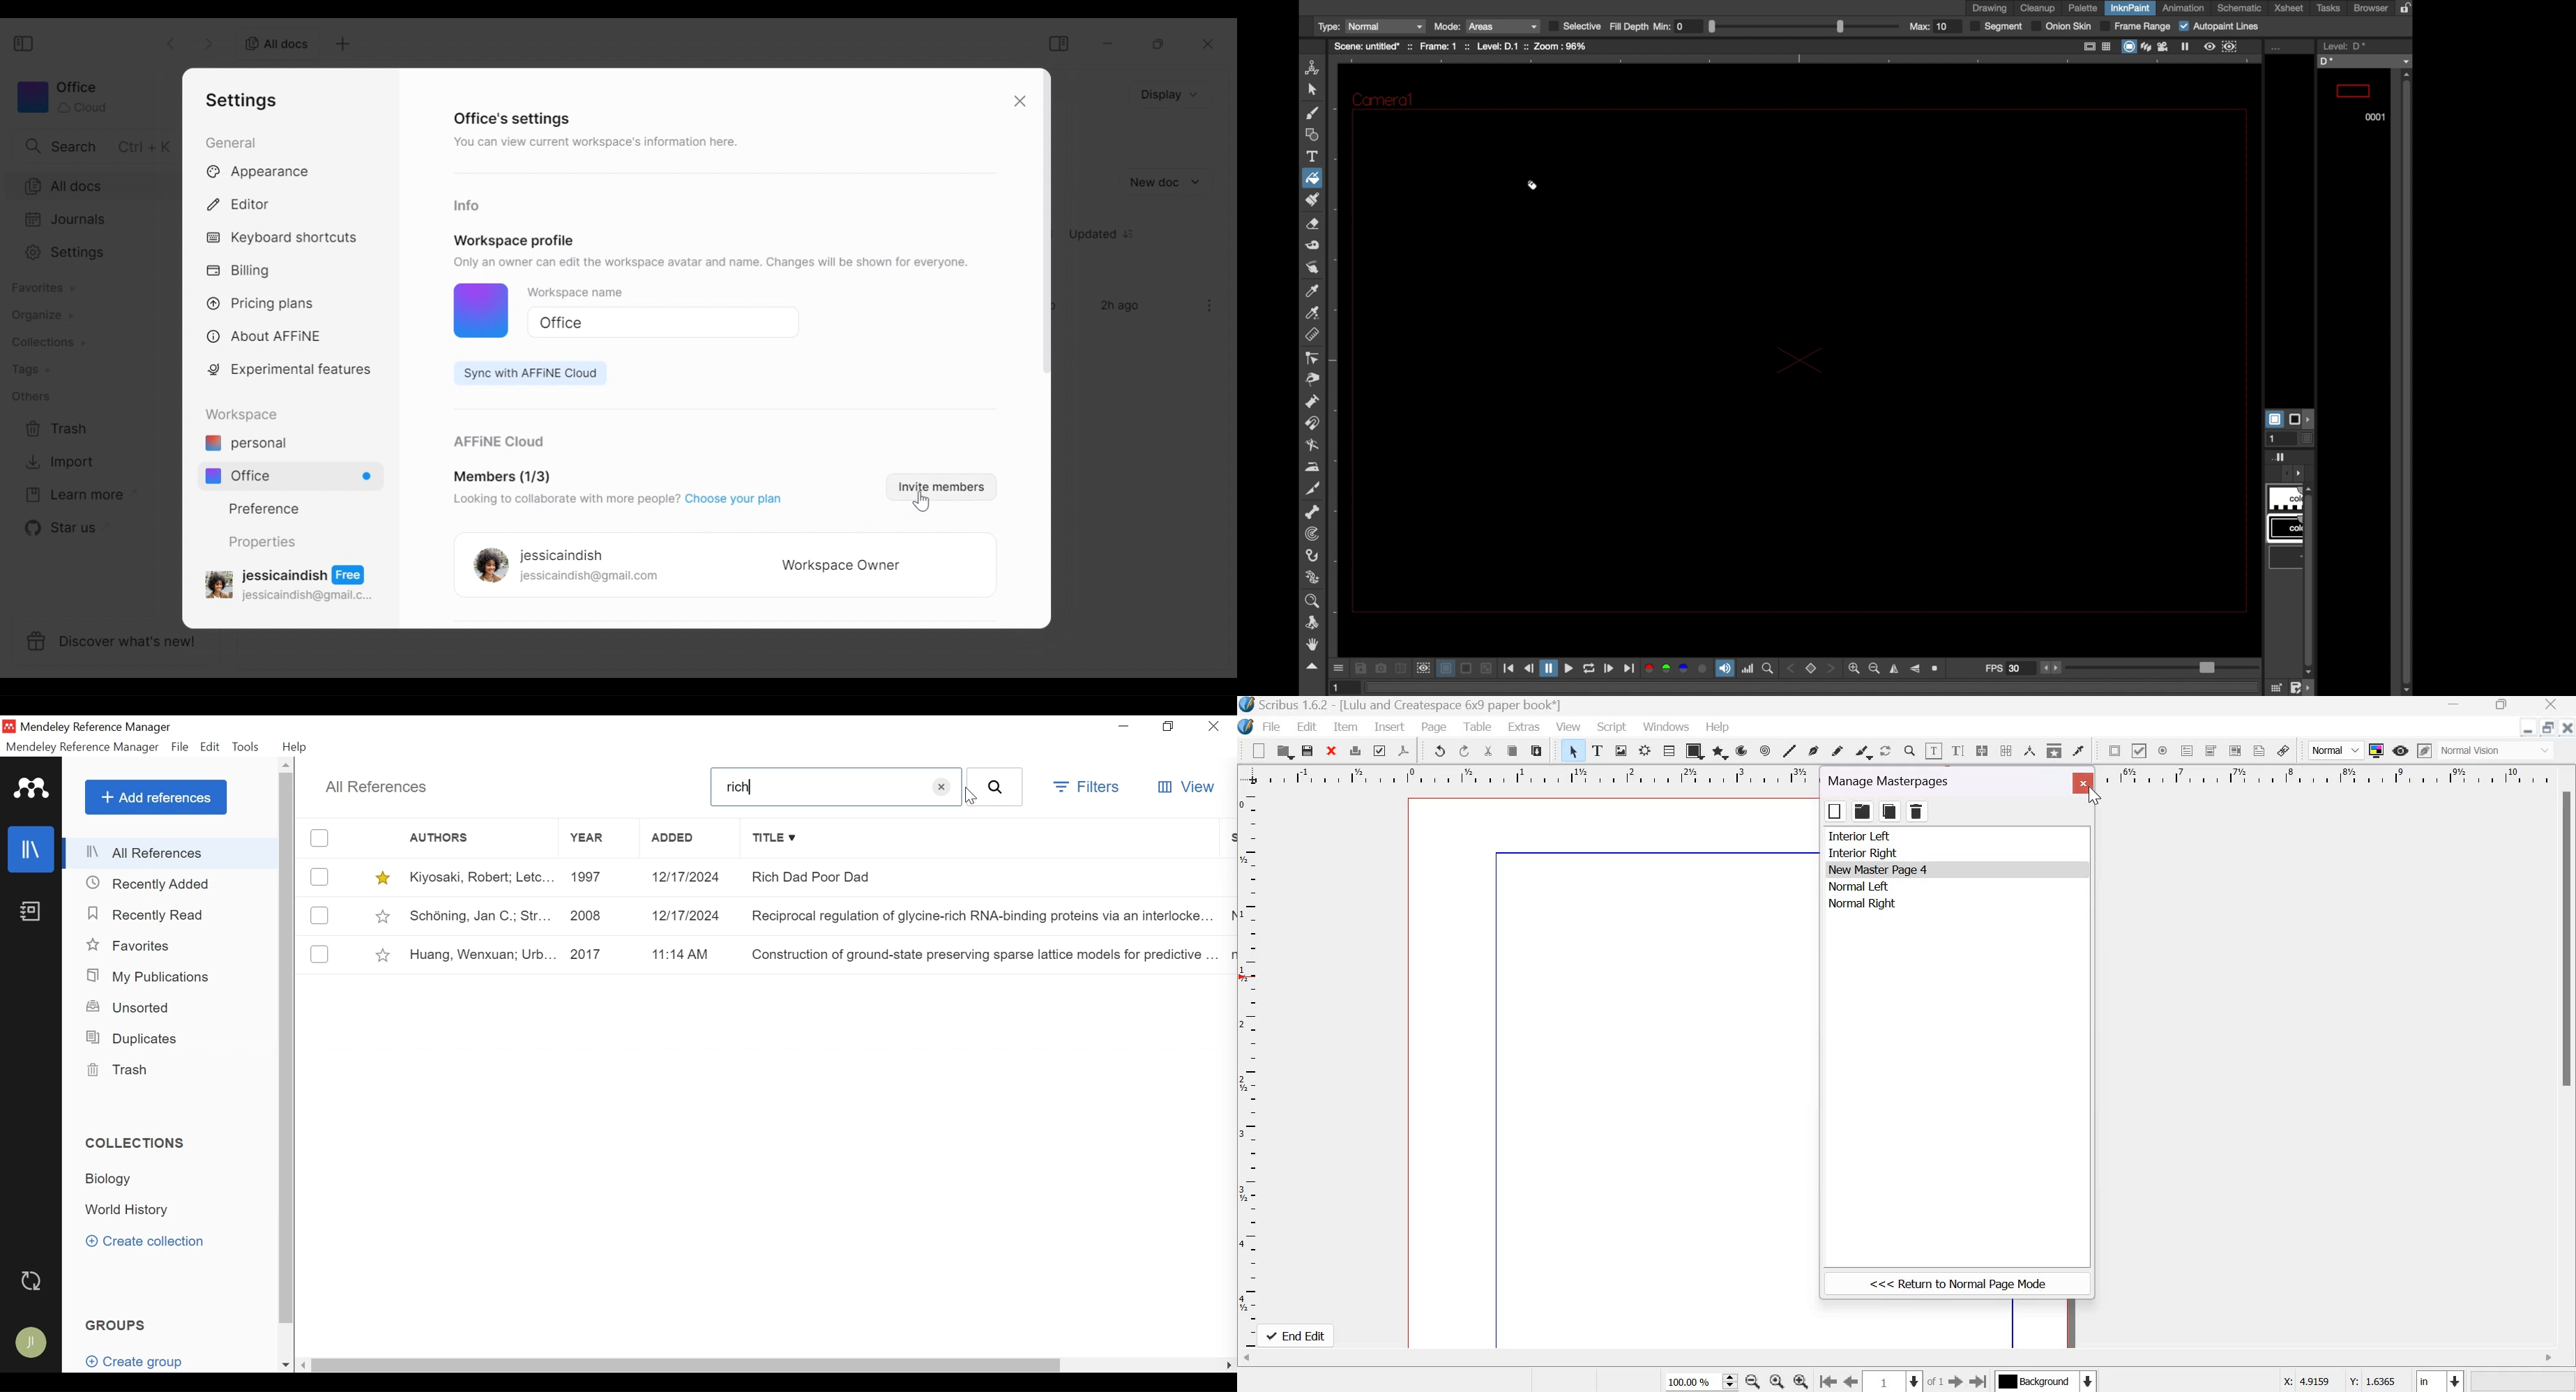  What do you see at coordinates (1464, 750) in the screenshot?
I see `redo` at bounding box center [1464, 750].